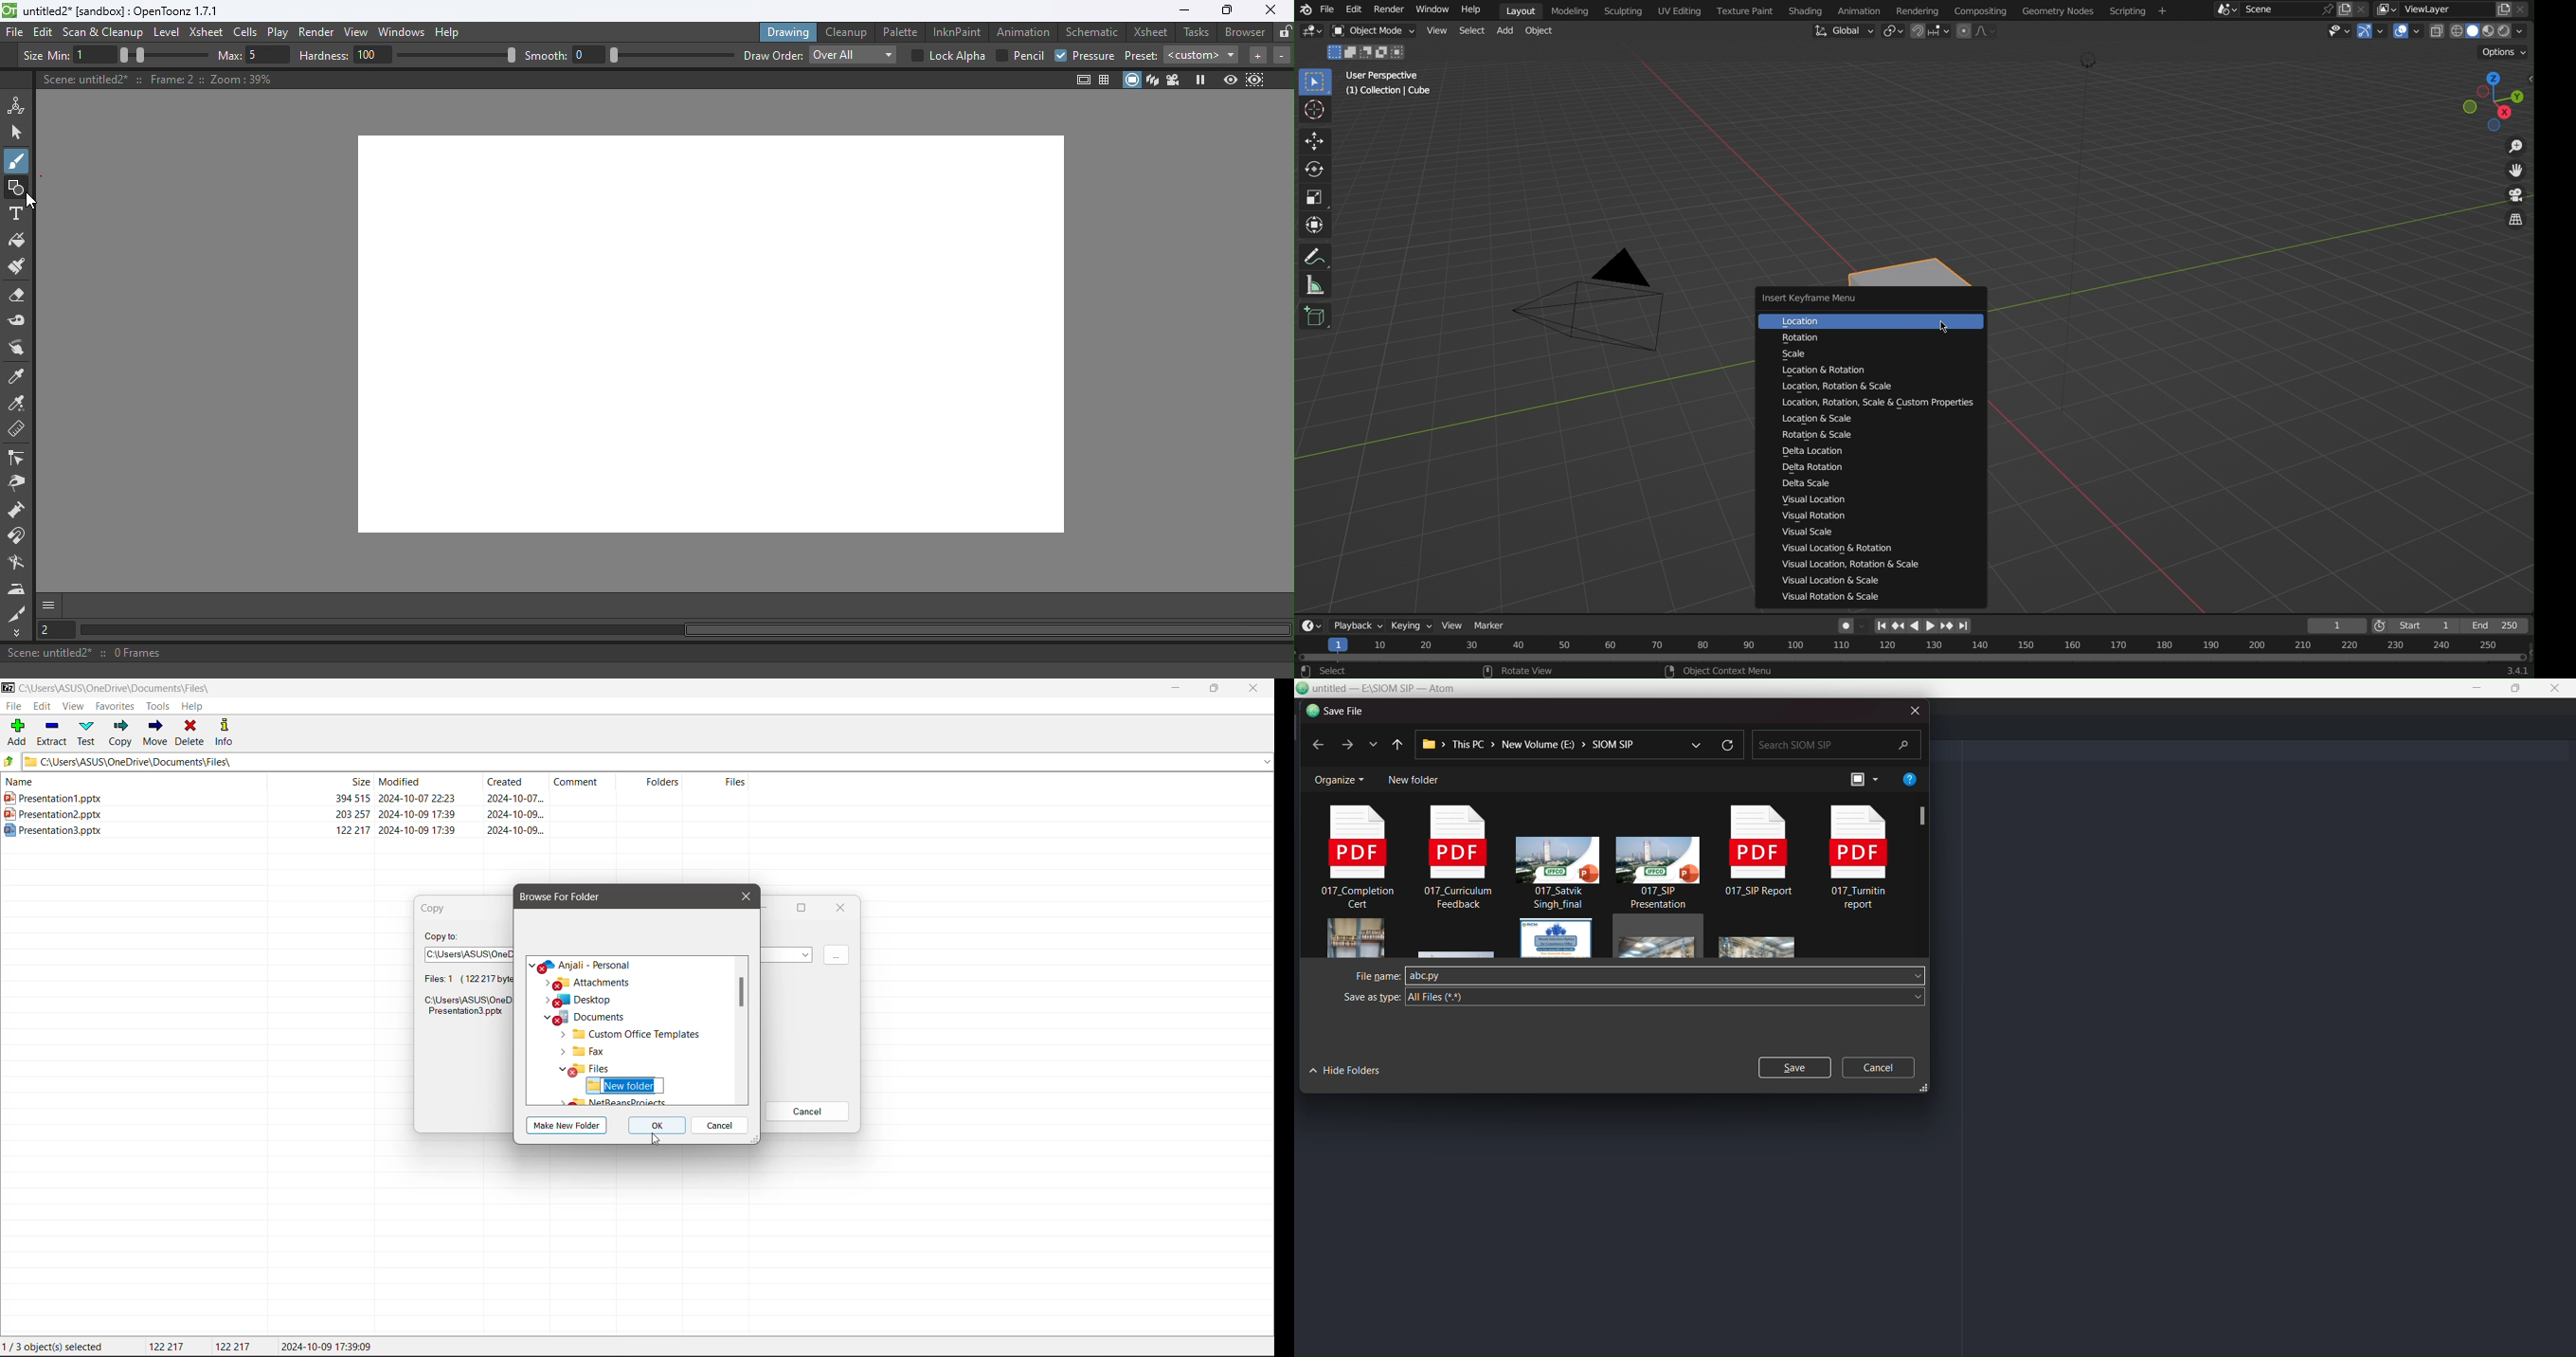 This screenshot has width=2576, height=1372. I want to click on Folders, so click(655, 781).